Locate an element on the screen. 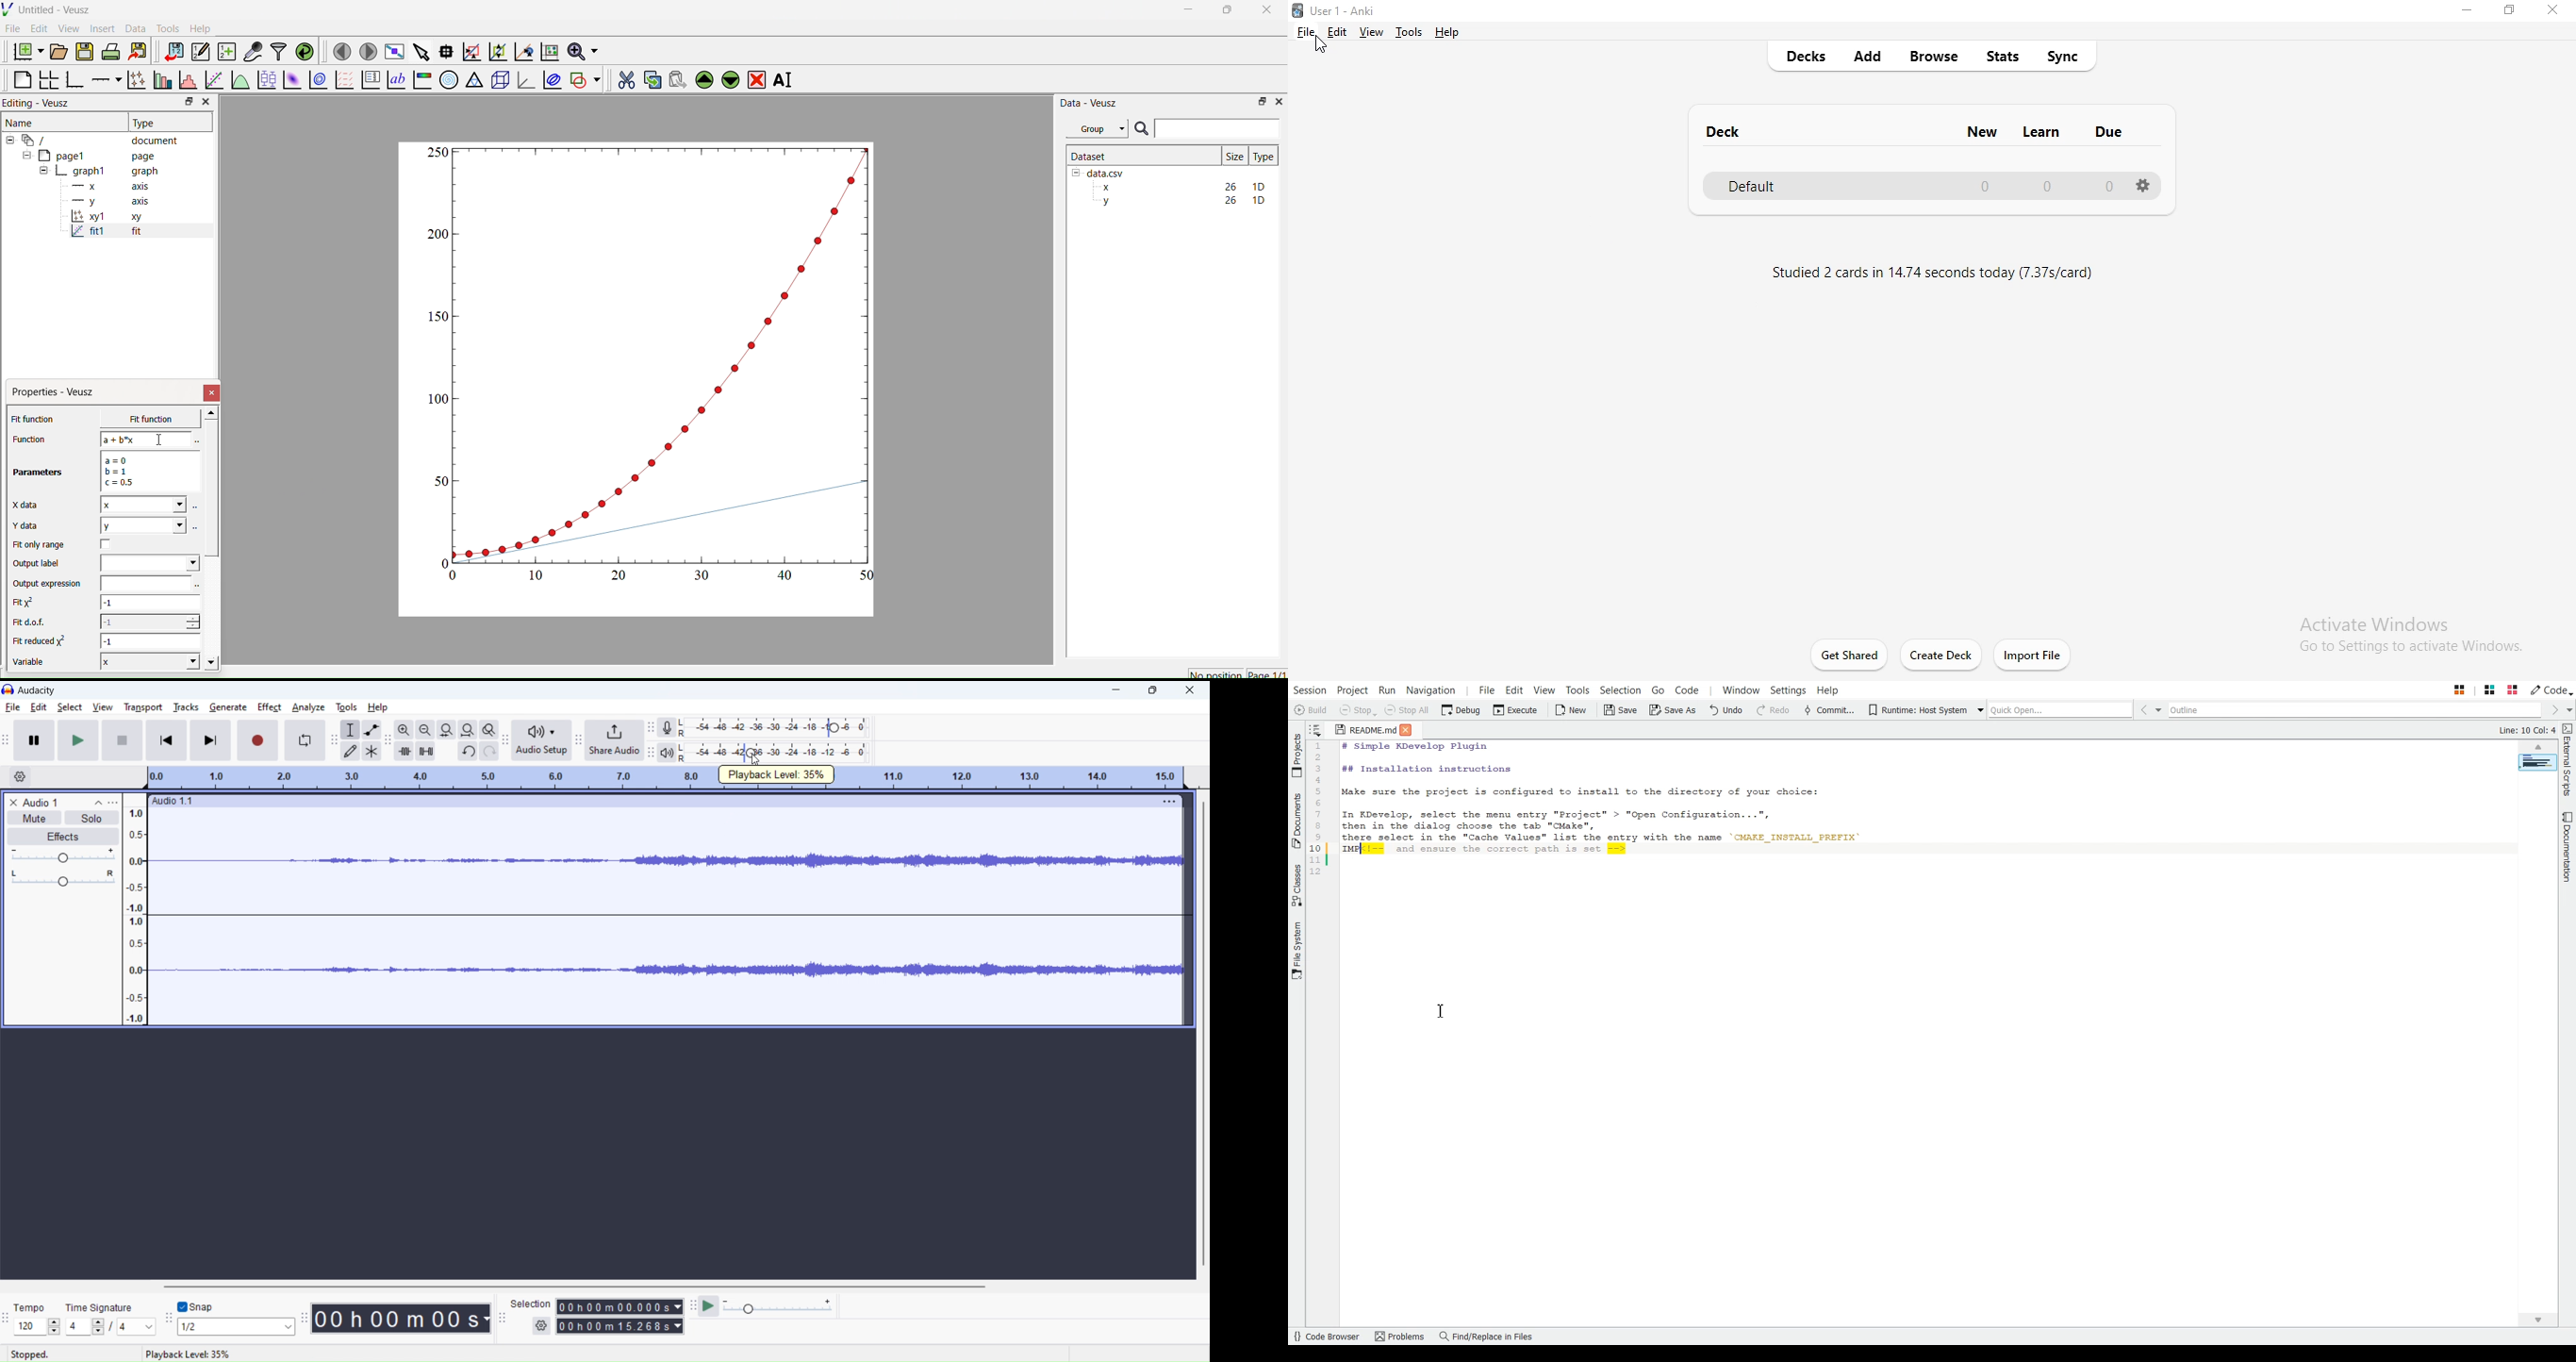 This screenshot has width=2576, height=1372. generate is located at coordinates (228, 707).